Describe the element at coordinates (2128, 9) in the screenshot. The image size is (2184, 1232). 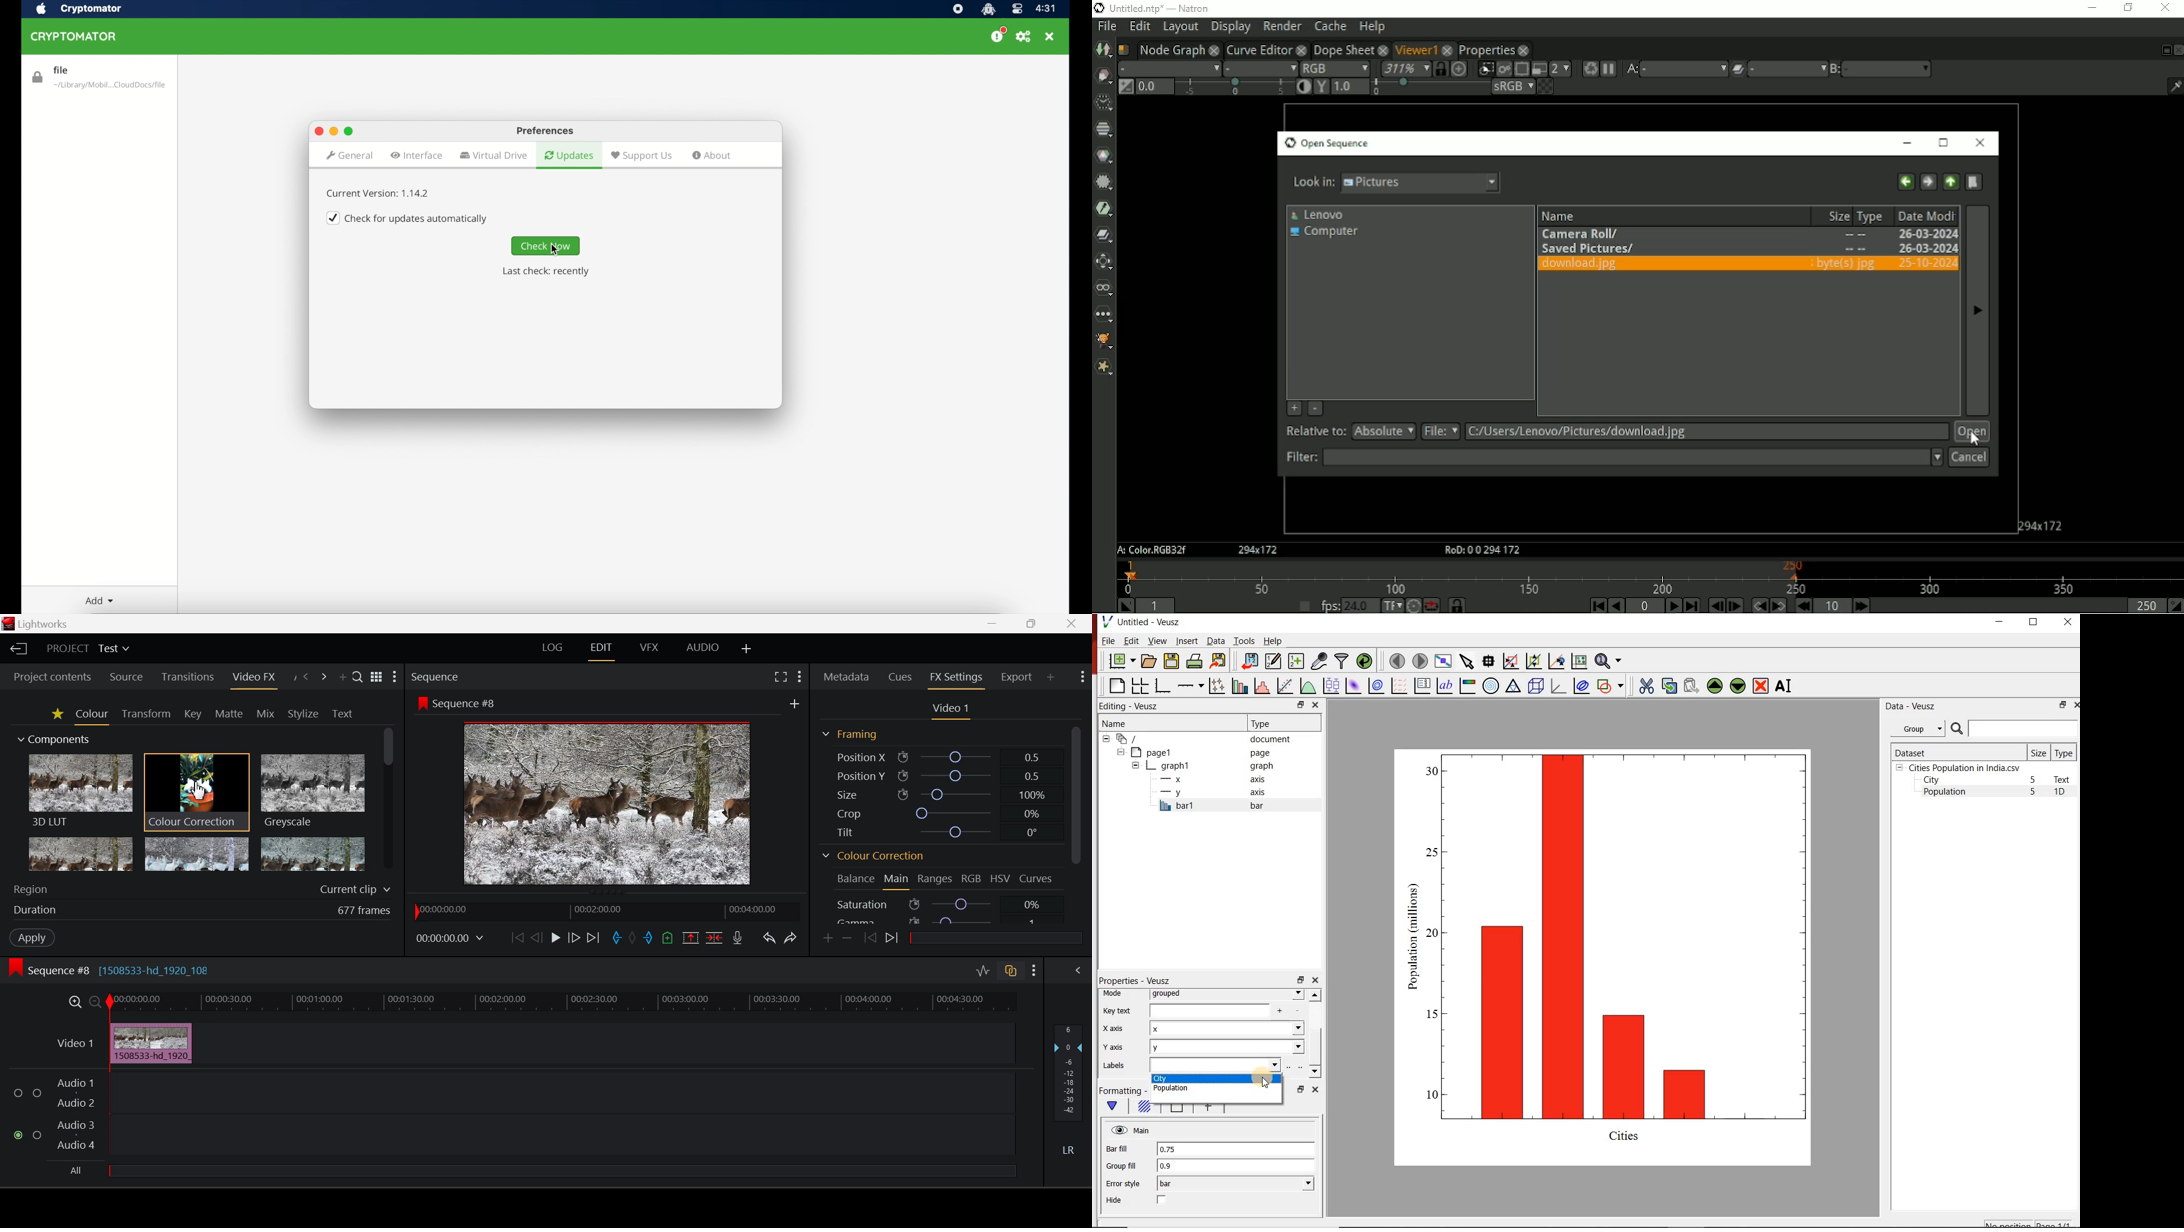
I see `Restore down` at that location.